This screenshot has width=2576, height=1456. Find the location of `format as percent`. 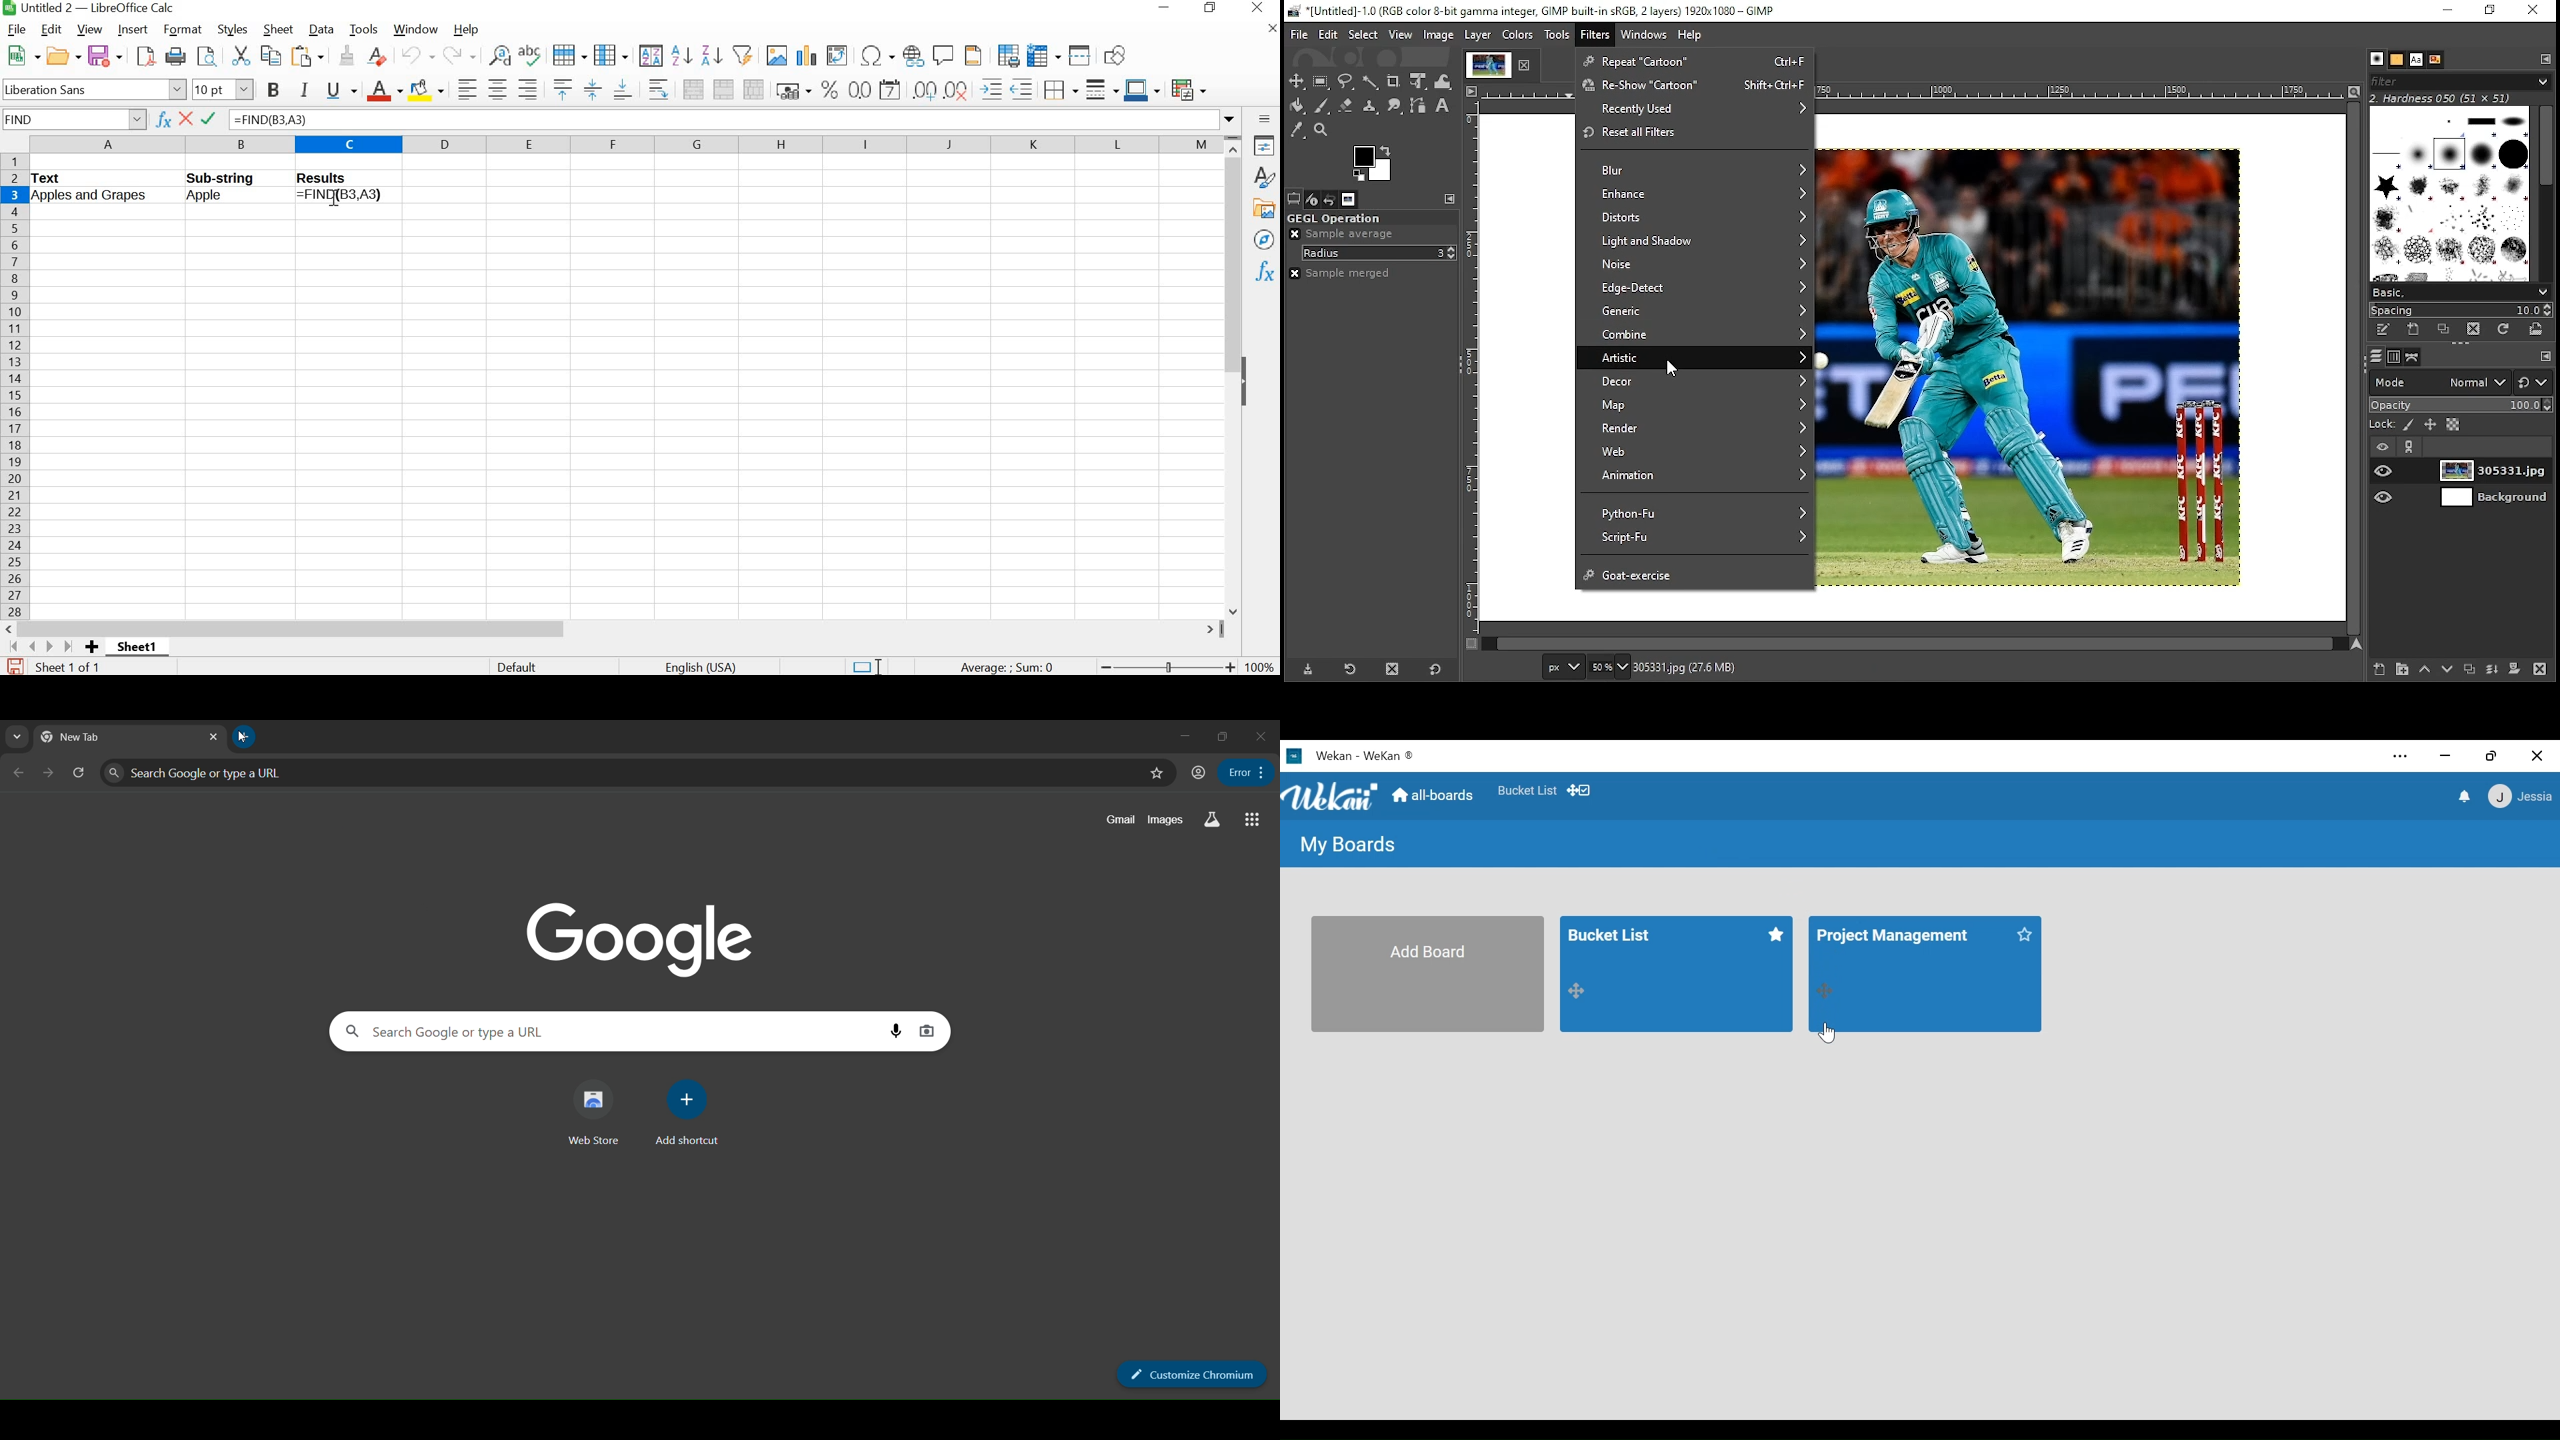

format as percent is located at coordinates (828, 89).